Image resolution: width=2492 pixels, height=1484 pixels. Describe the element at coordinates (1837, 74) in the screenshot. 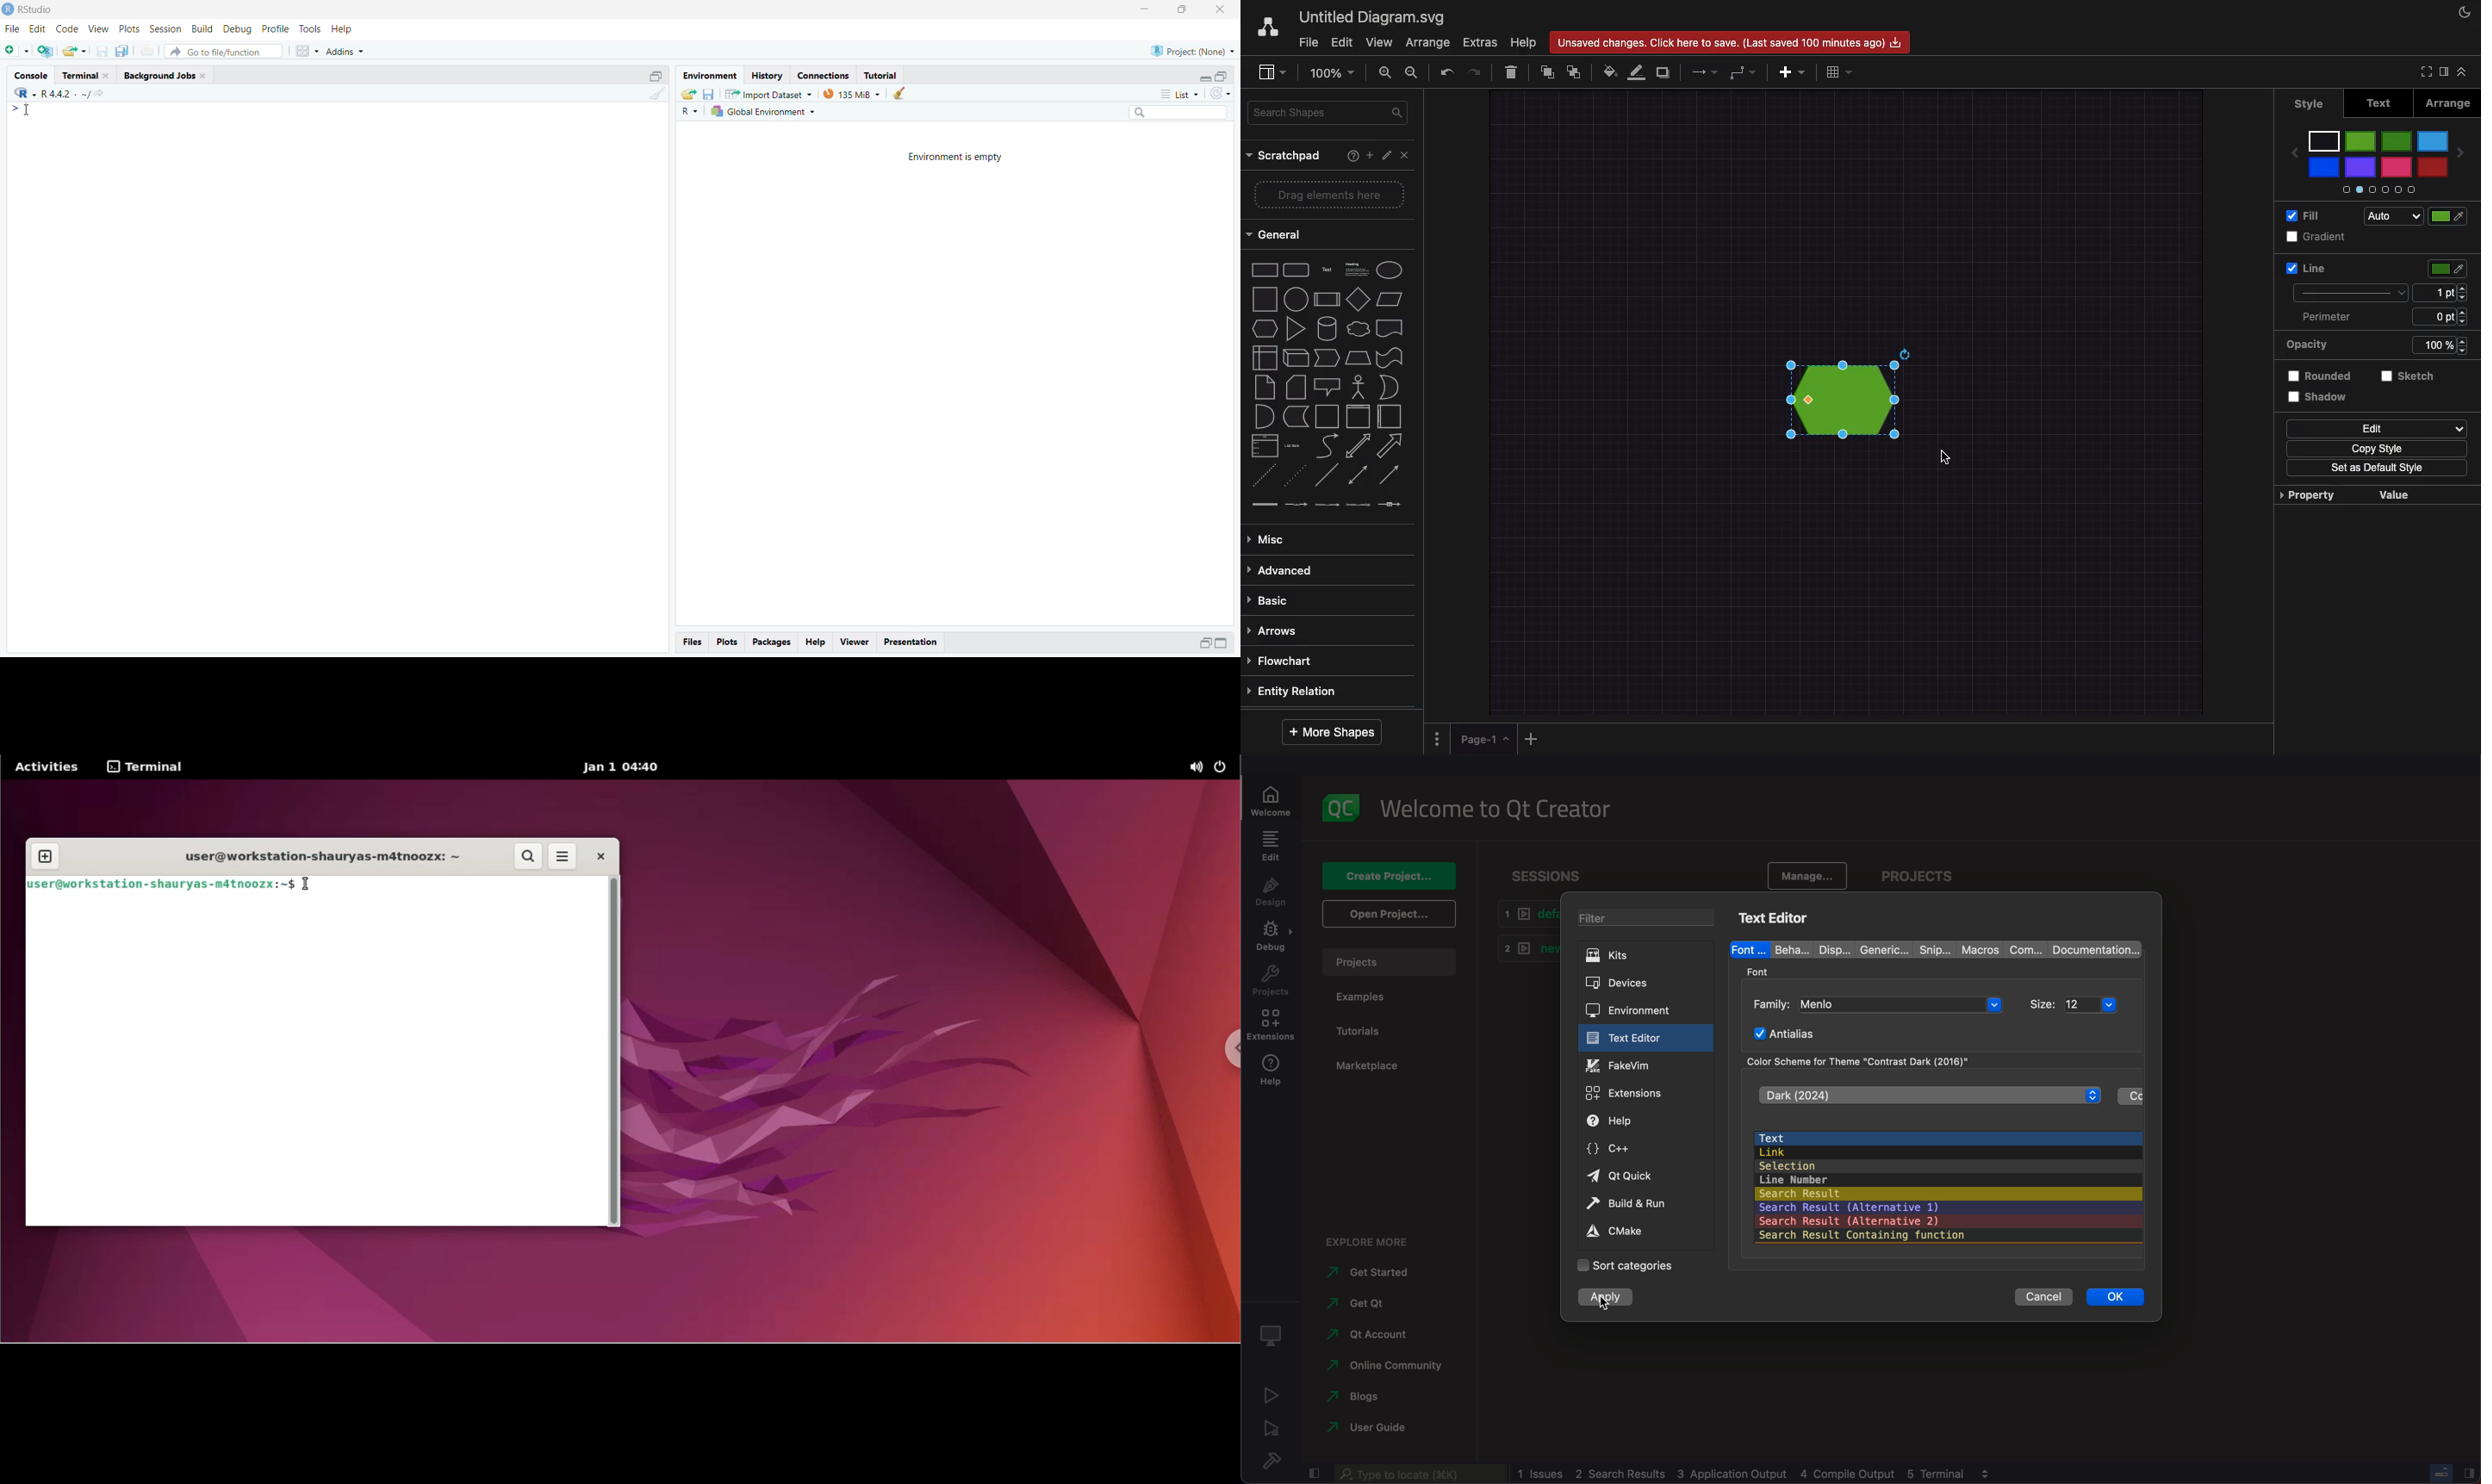

I see `Table` at that location.